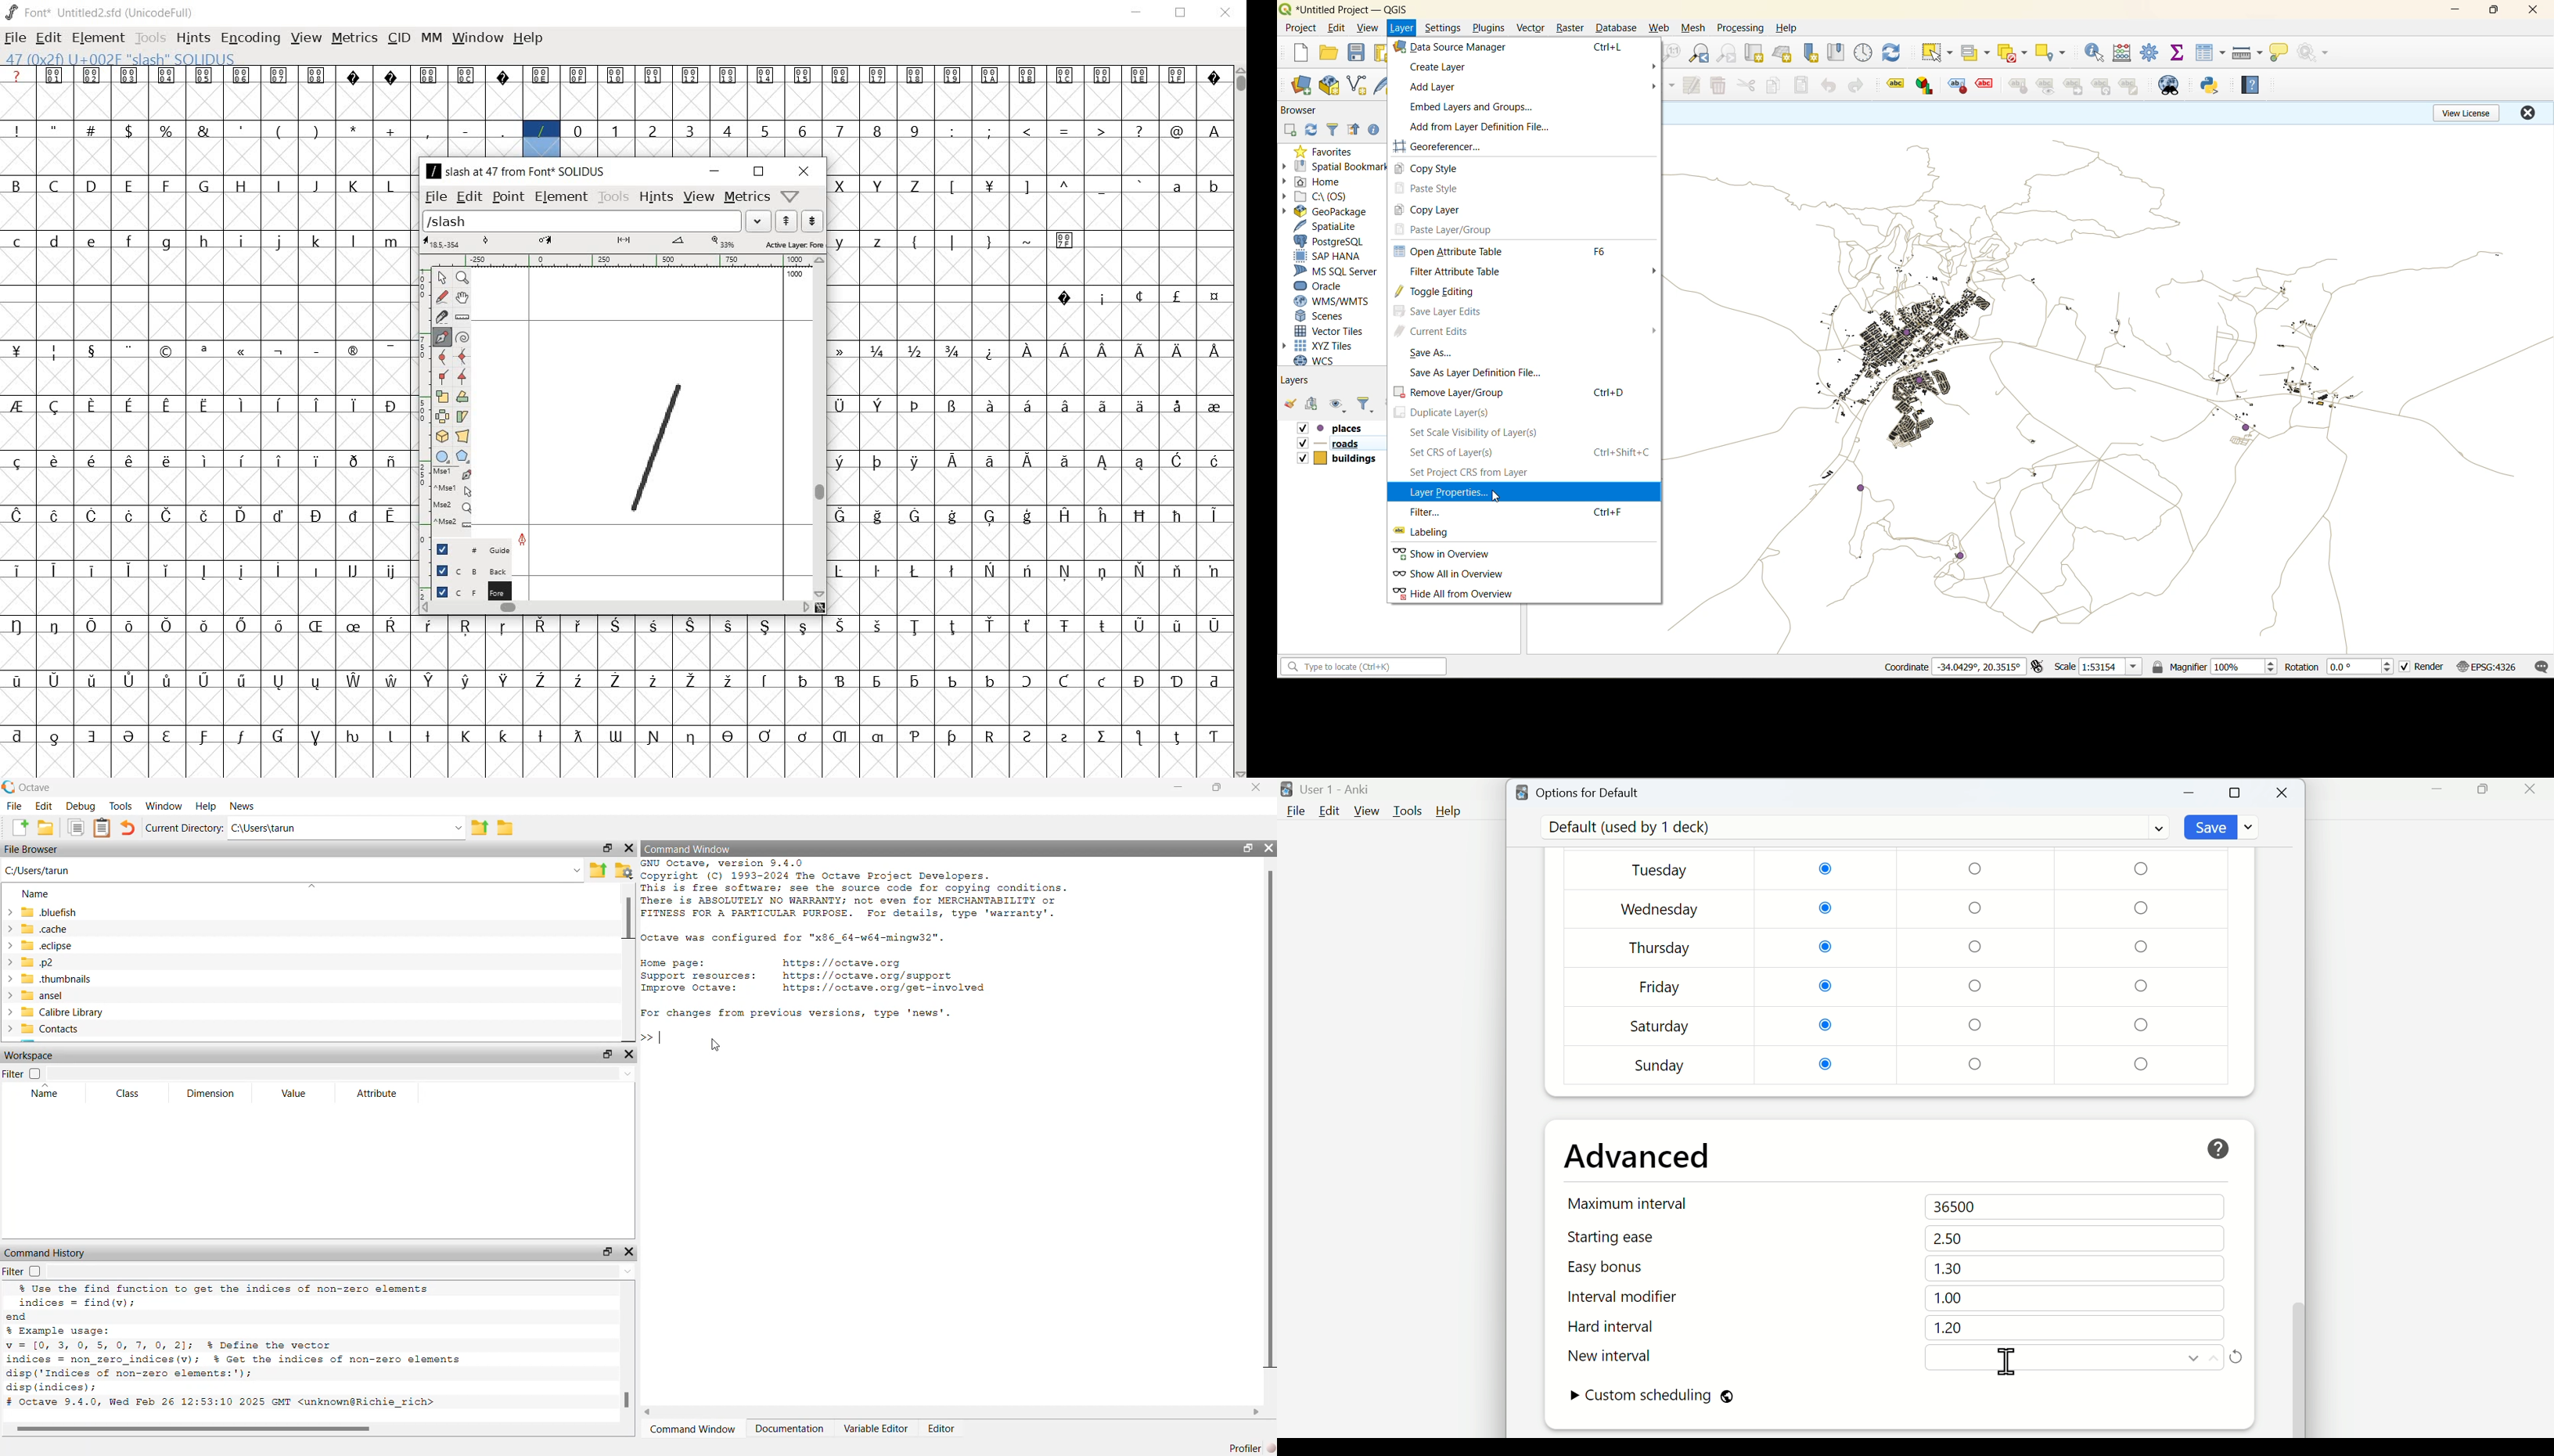 Image resolution: width=2576 pixels, height=1456 pixels. I want to click on 2.50, so click(1948, 1239).